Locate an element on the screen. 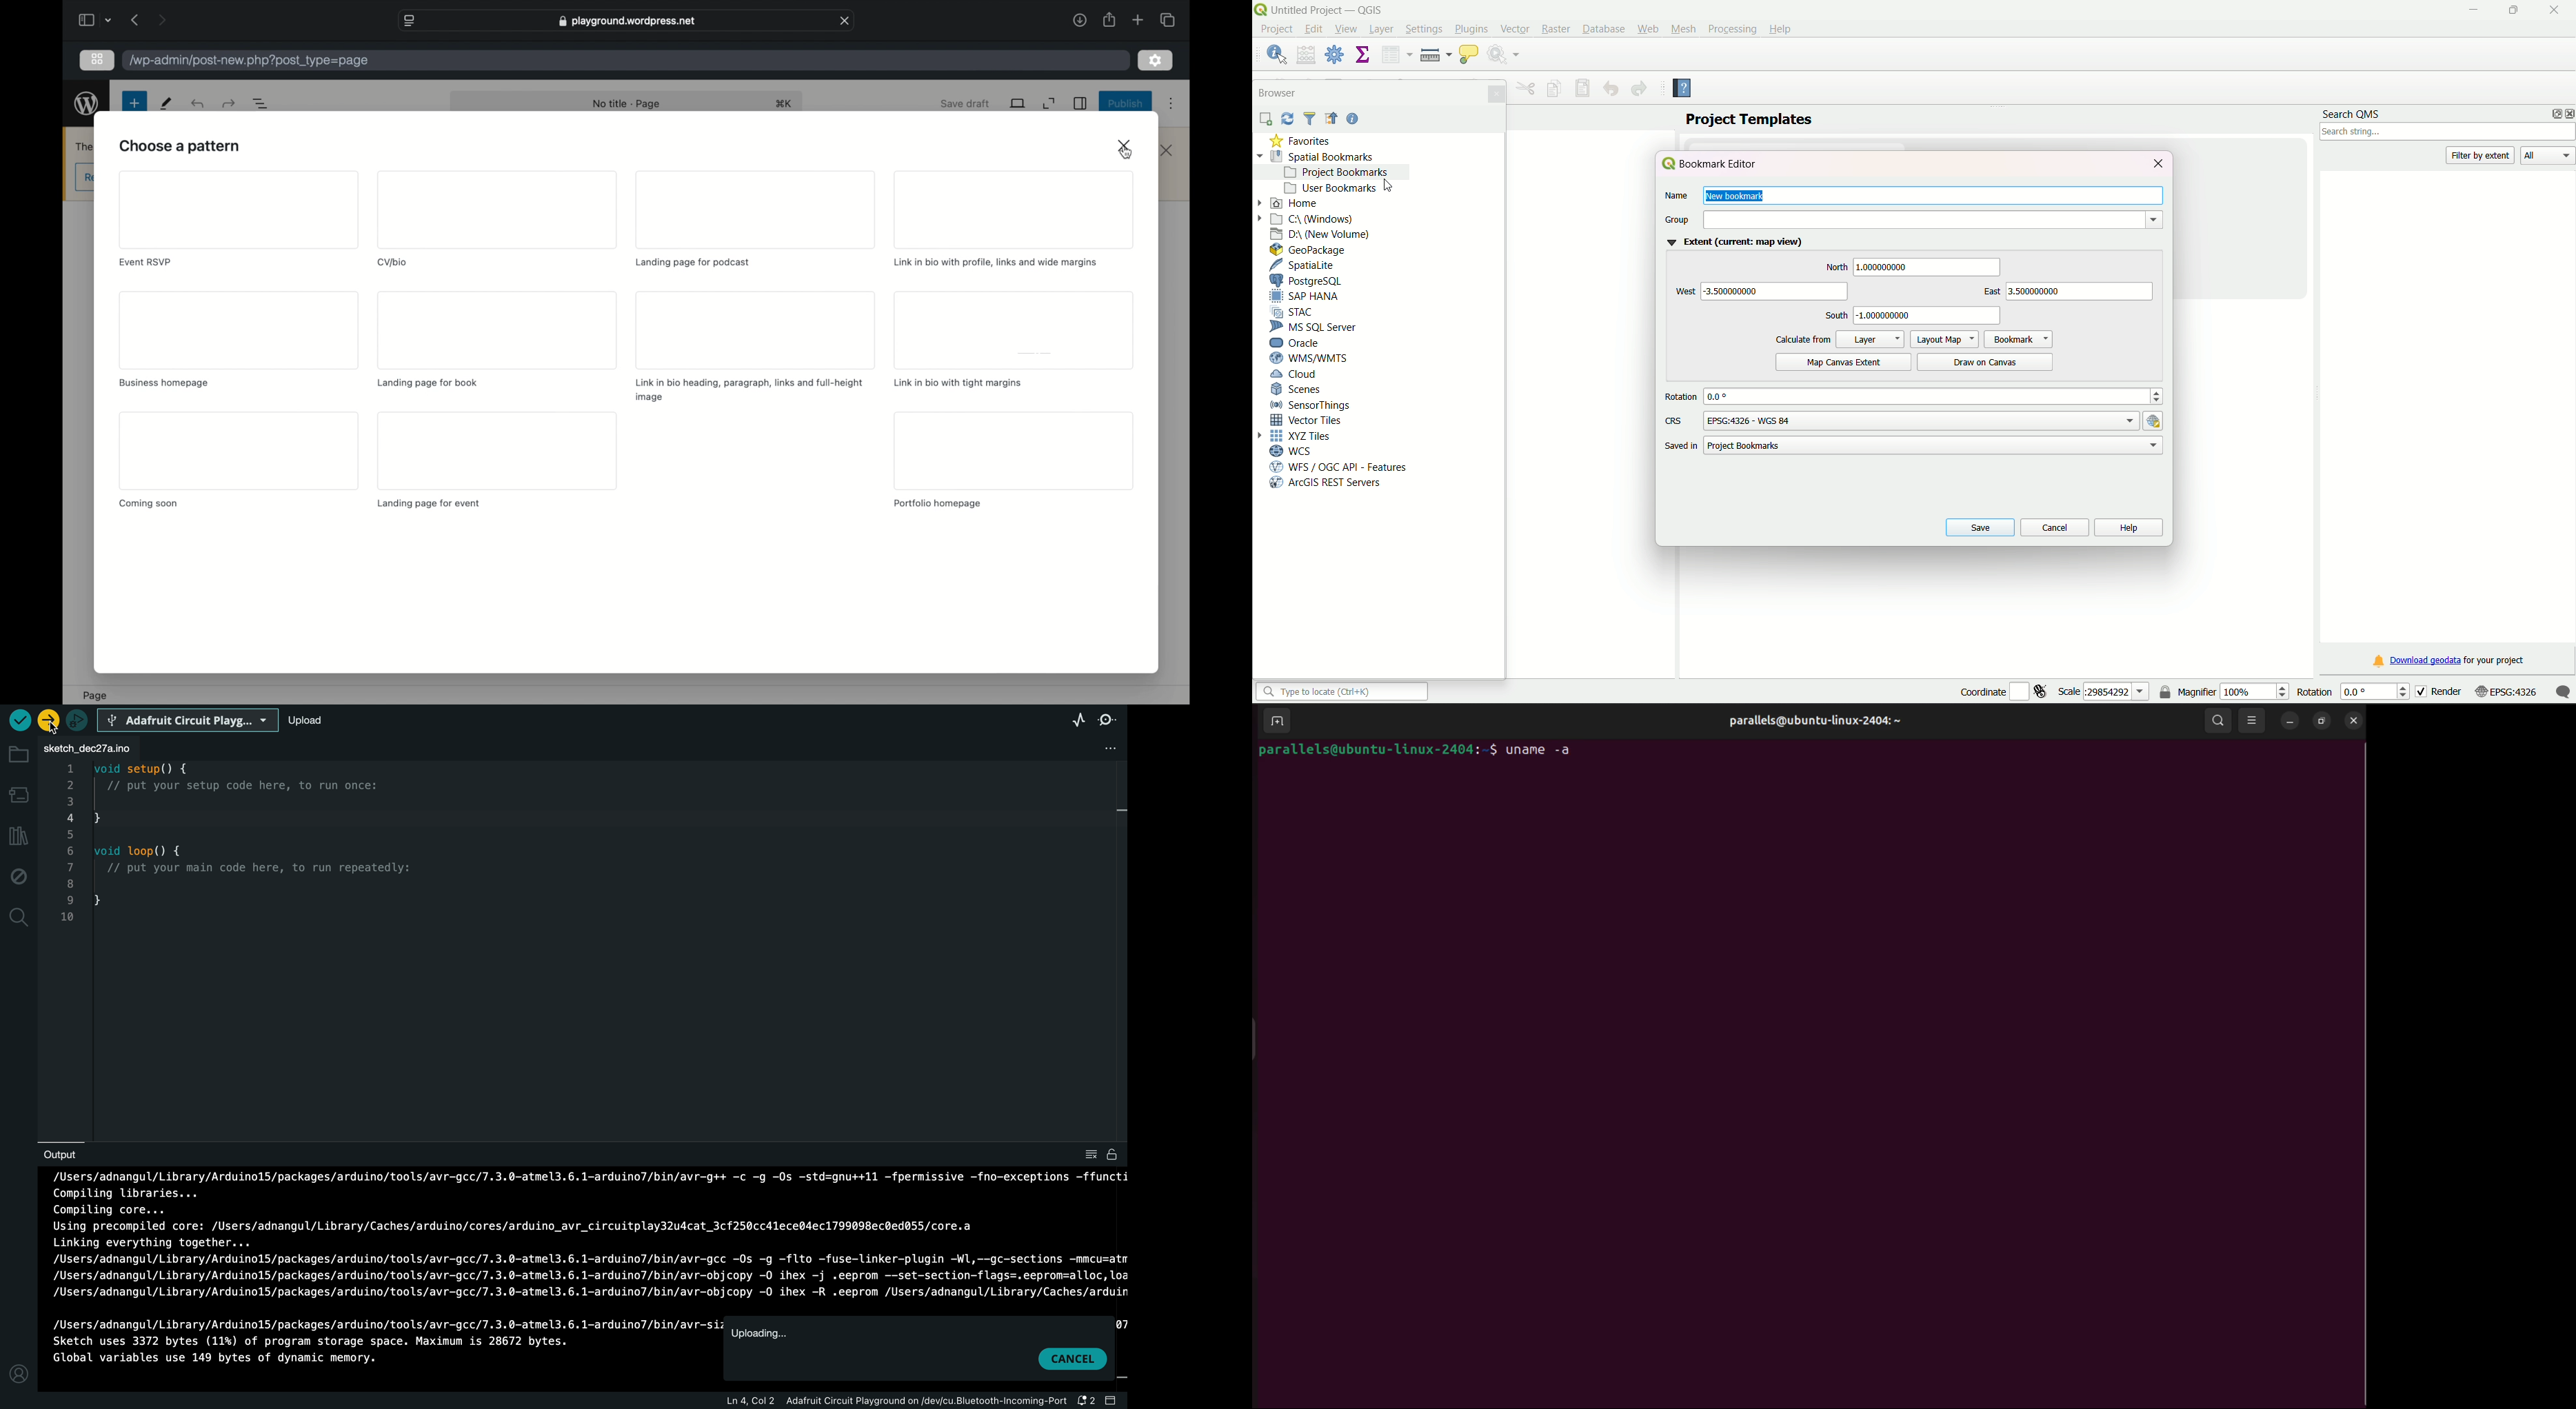 The width and height of the screenshot is (2576, 1428). redo is located at coordinates (198, 103).